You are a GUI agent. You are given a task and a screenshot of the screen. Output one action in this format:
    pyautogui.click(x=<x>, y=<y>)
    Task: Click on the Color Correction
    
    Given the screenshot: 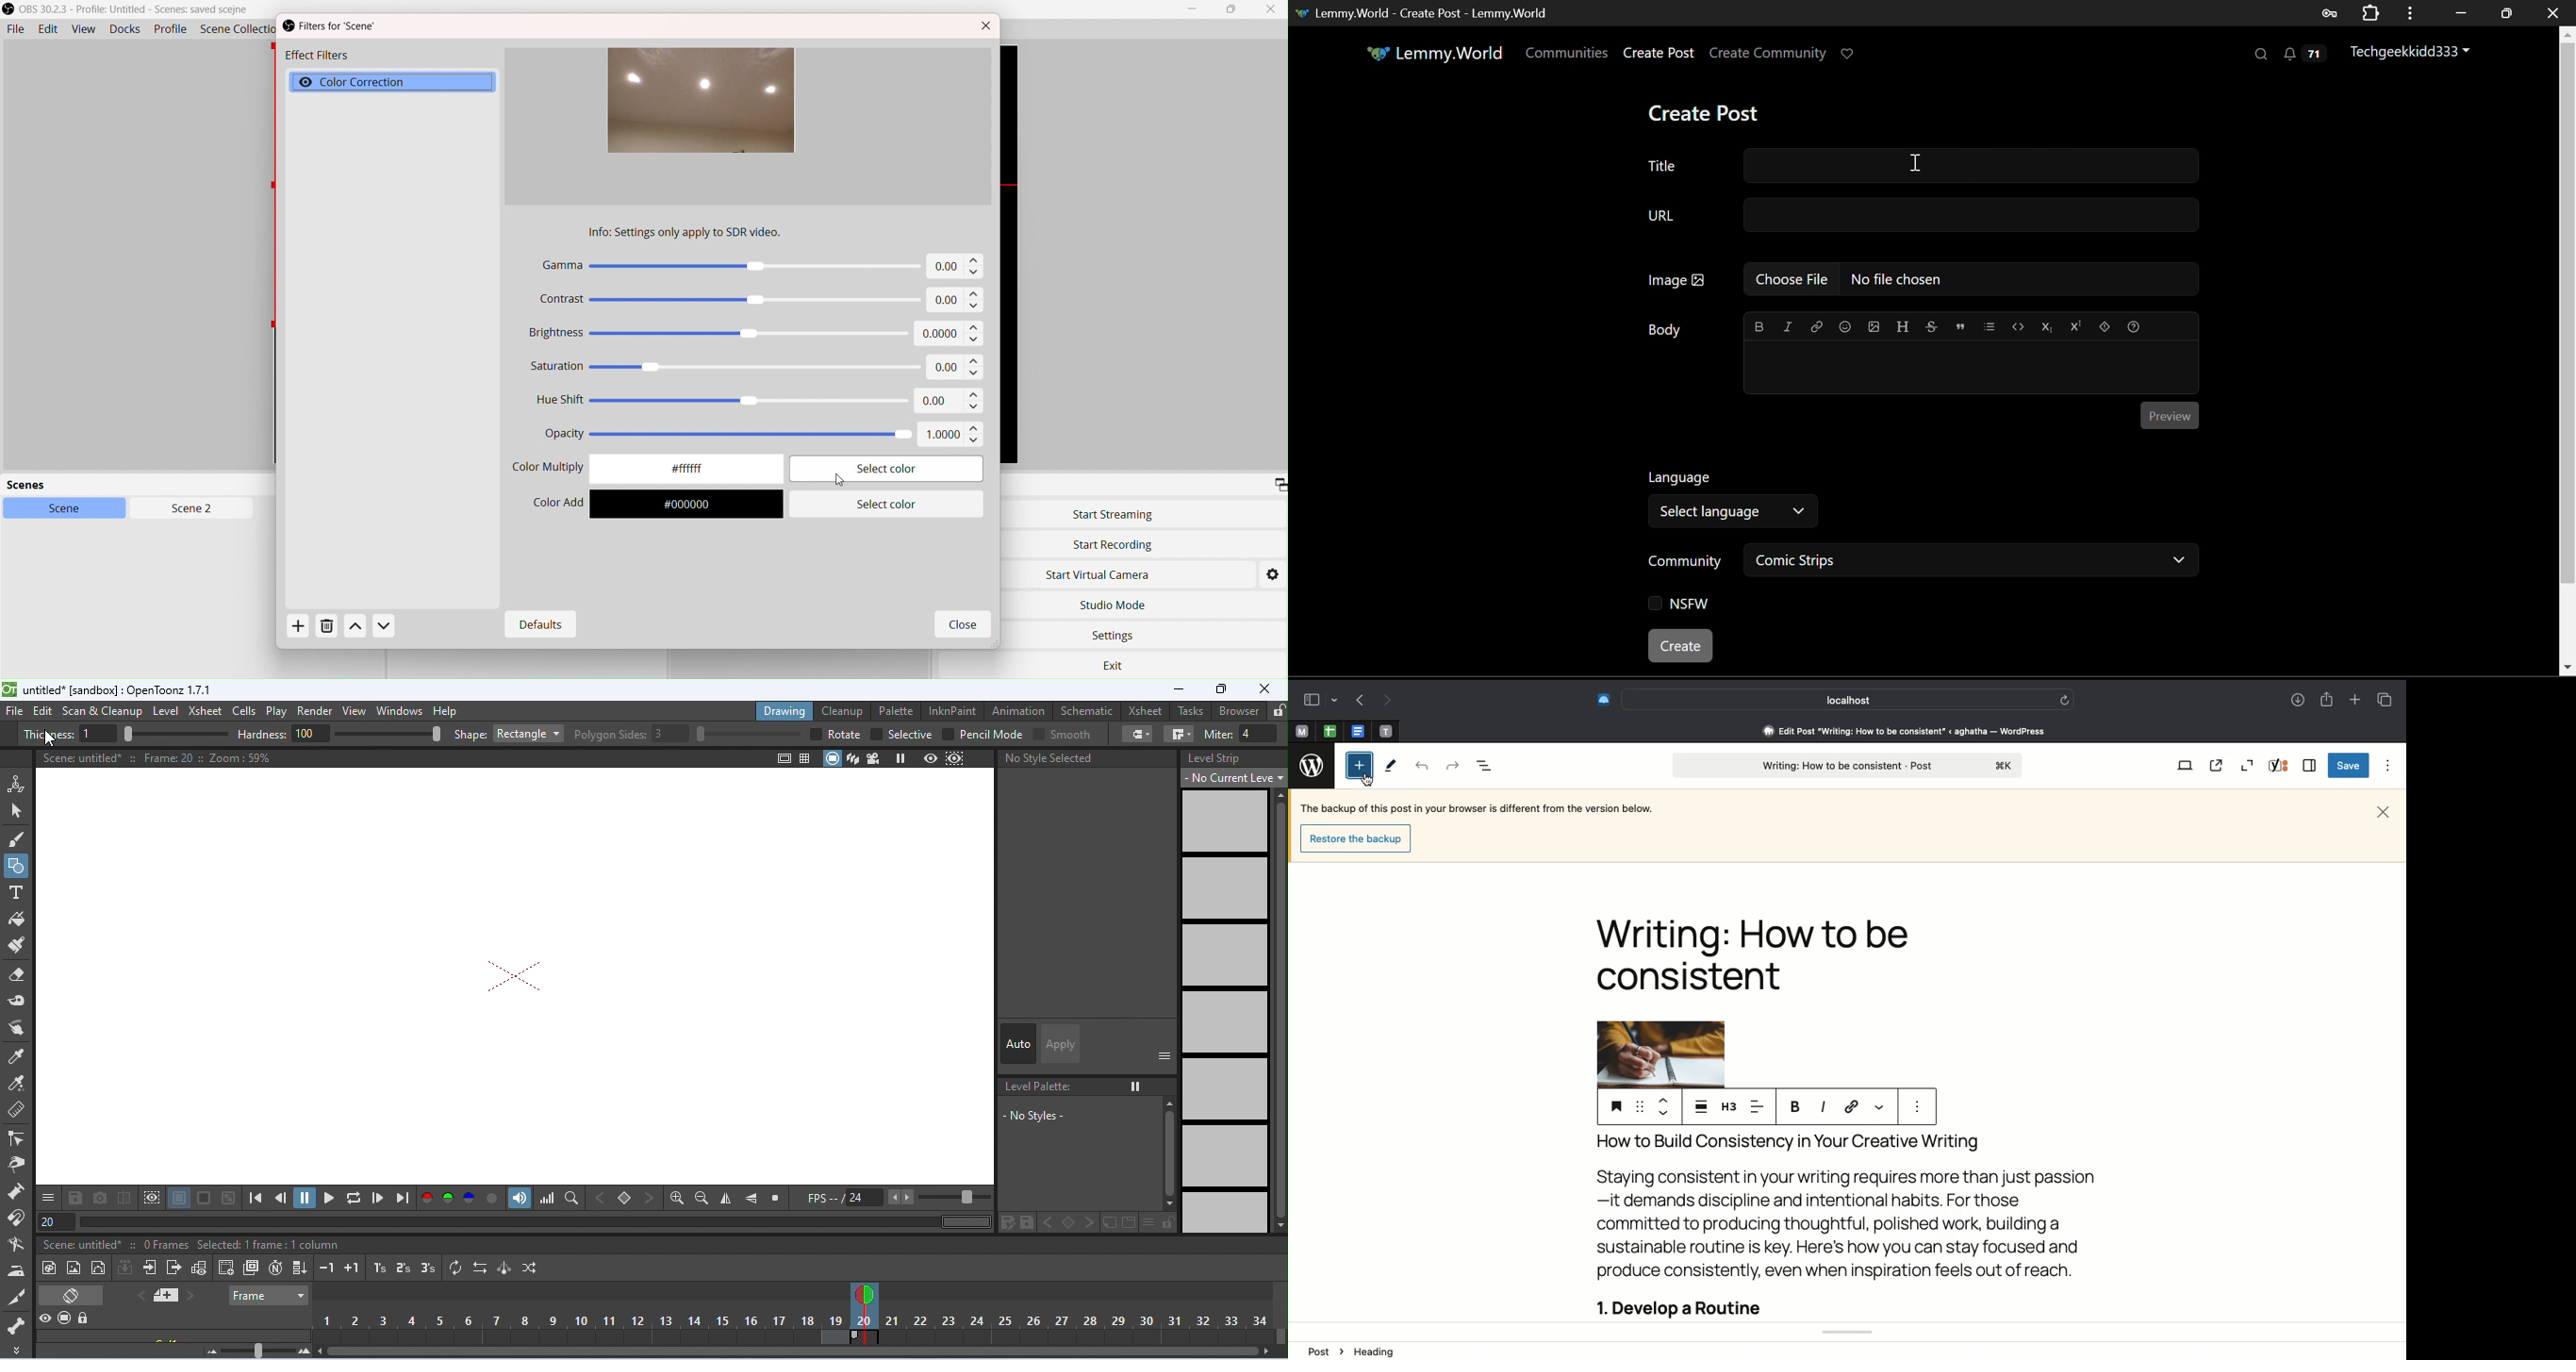 What is the action you would take?
    pyautogui.click(x=370, y=83)
    